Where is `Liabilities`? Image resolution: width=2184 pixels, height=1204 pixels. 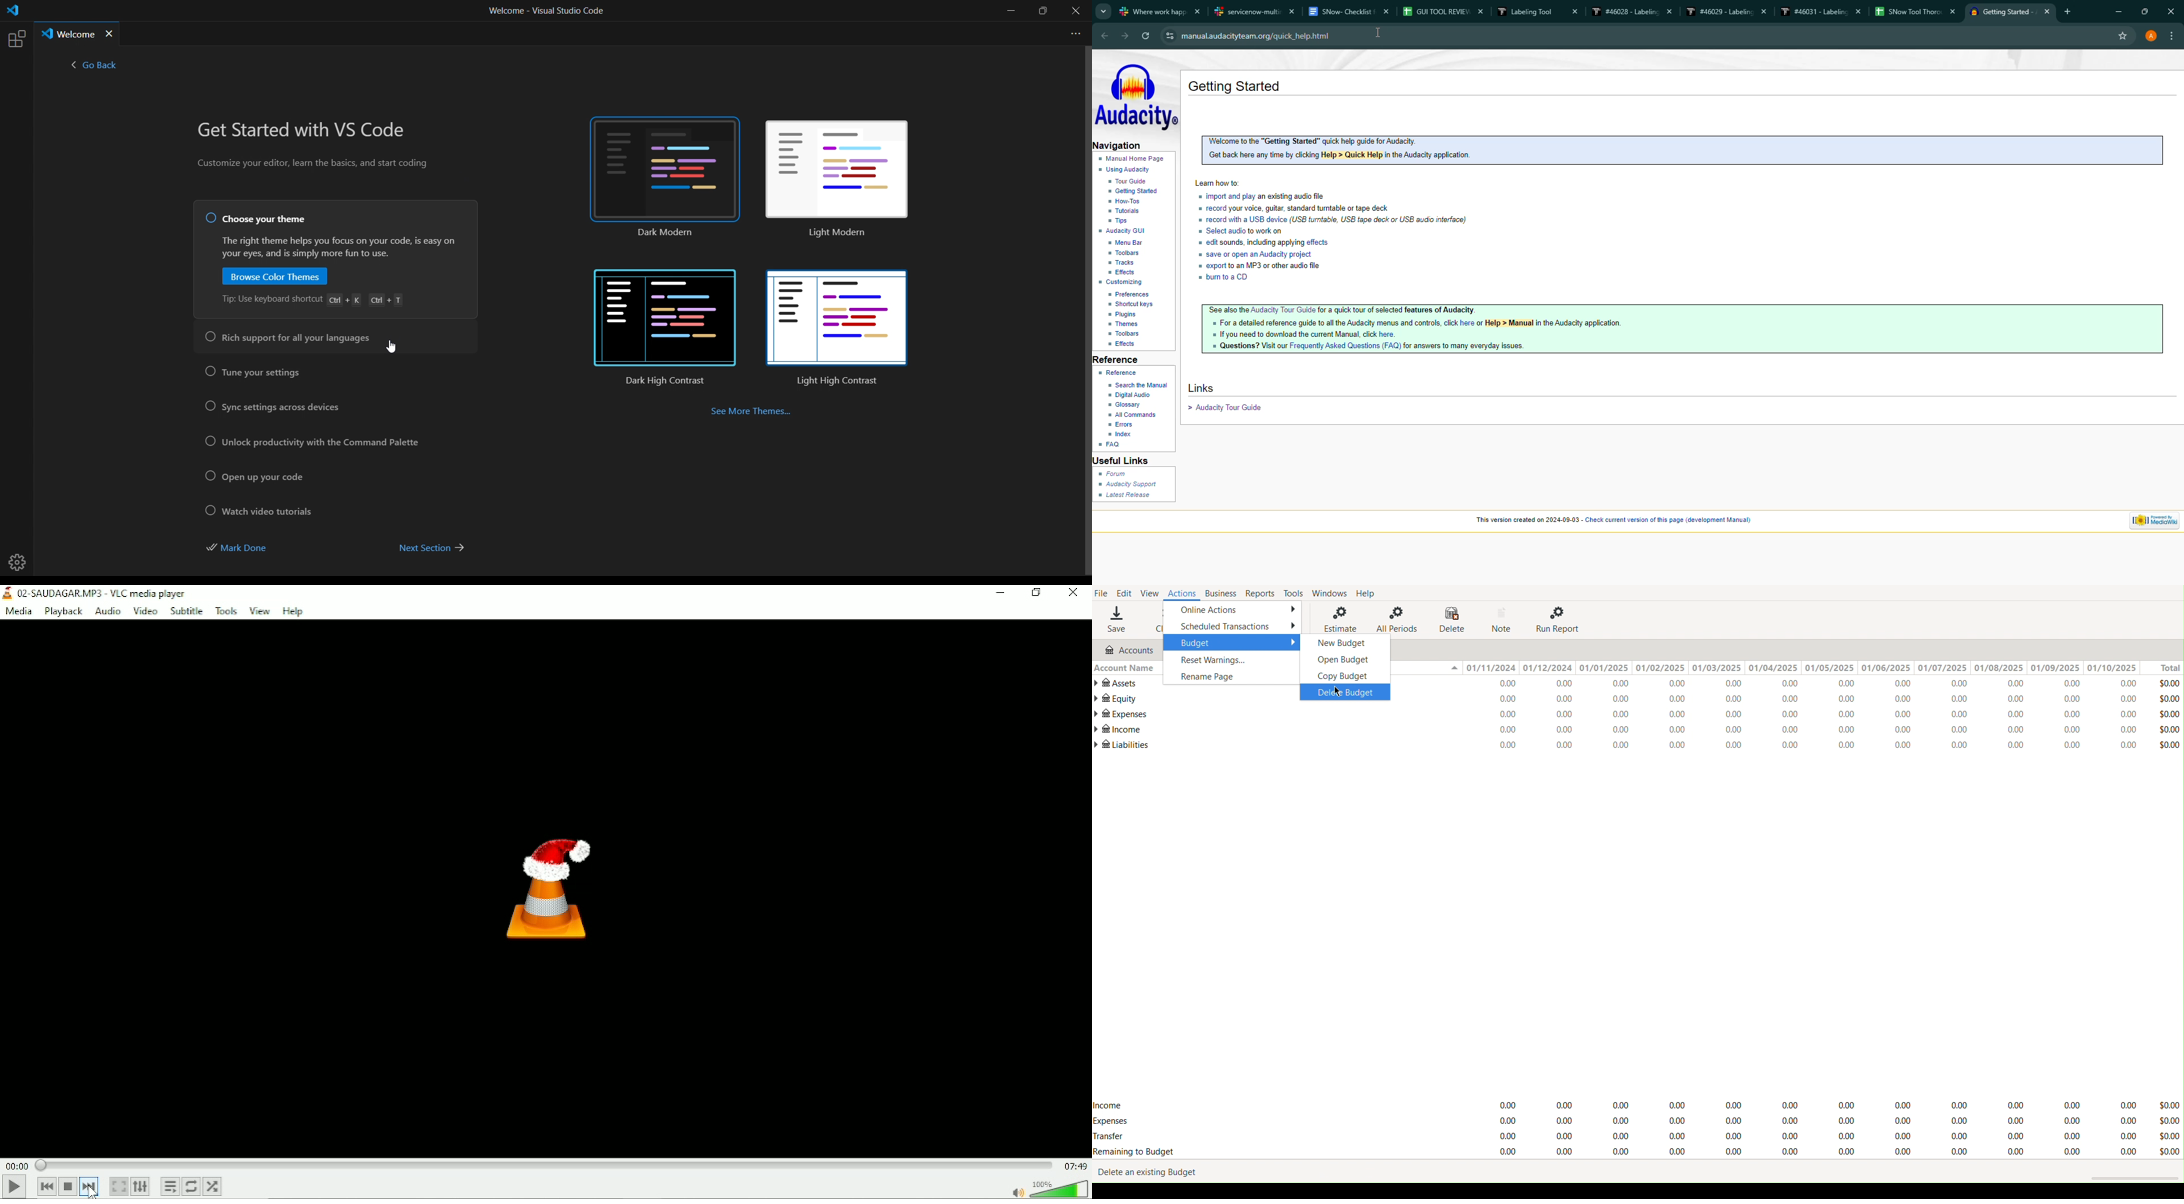 Liabilities is located at coordinates (1123, 745).